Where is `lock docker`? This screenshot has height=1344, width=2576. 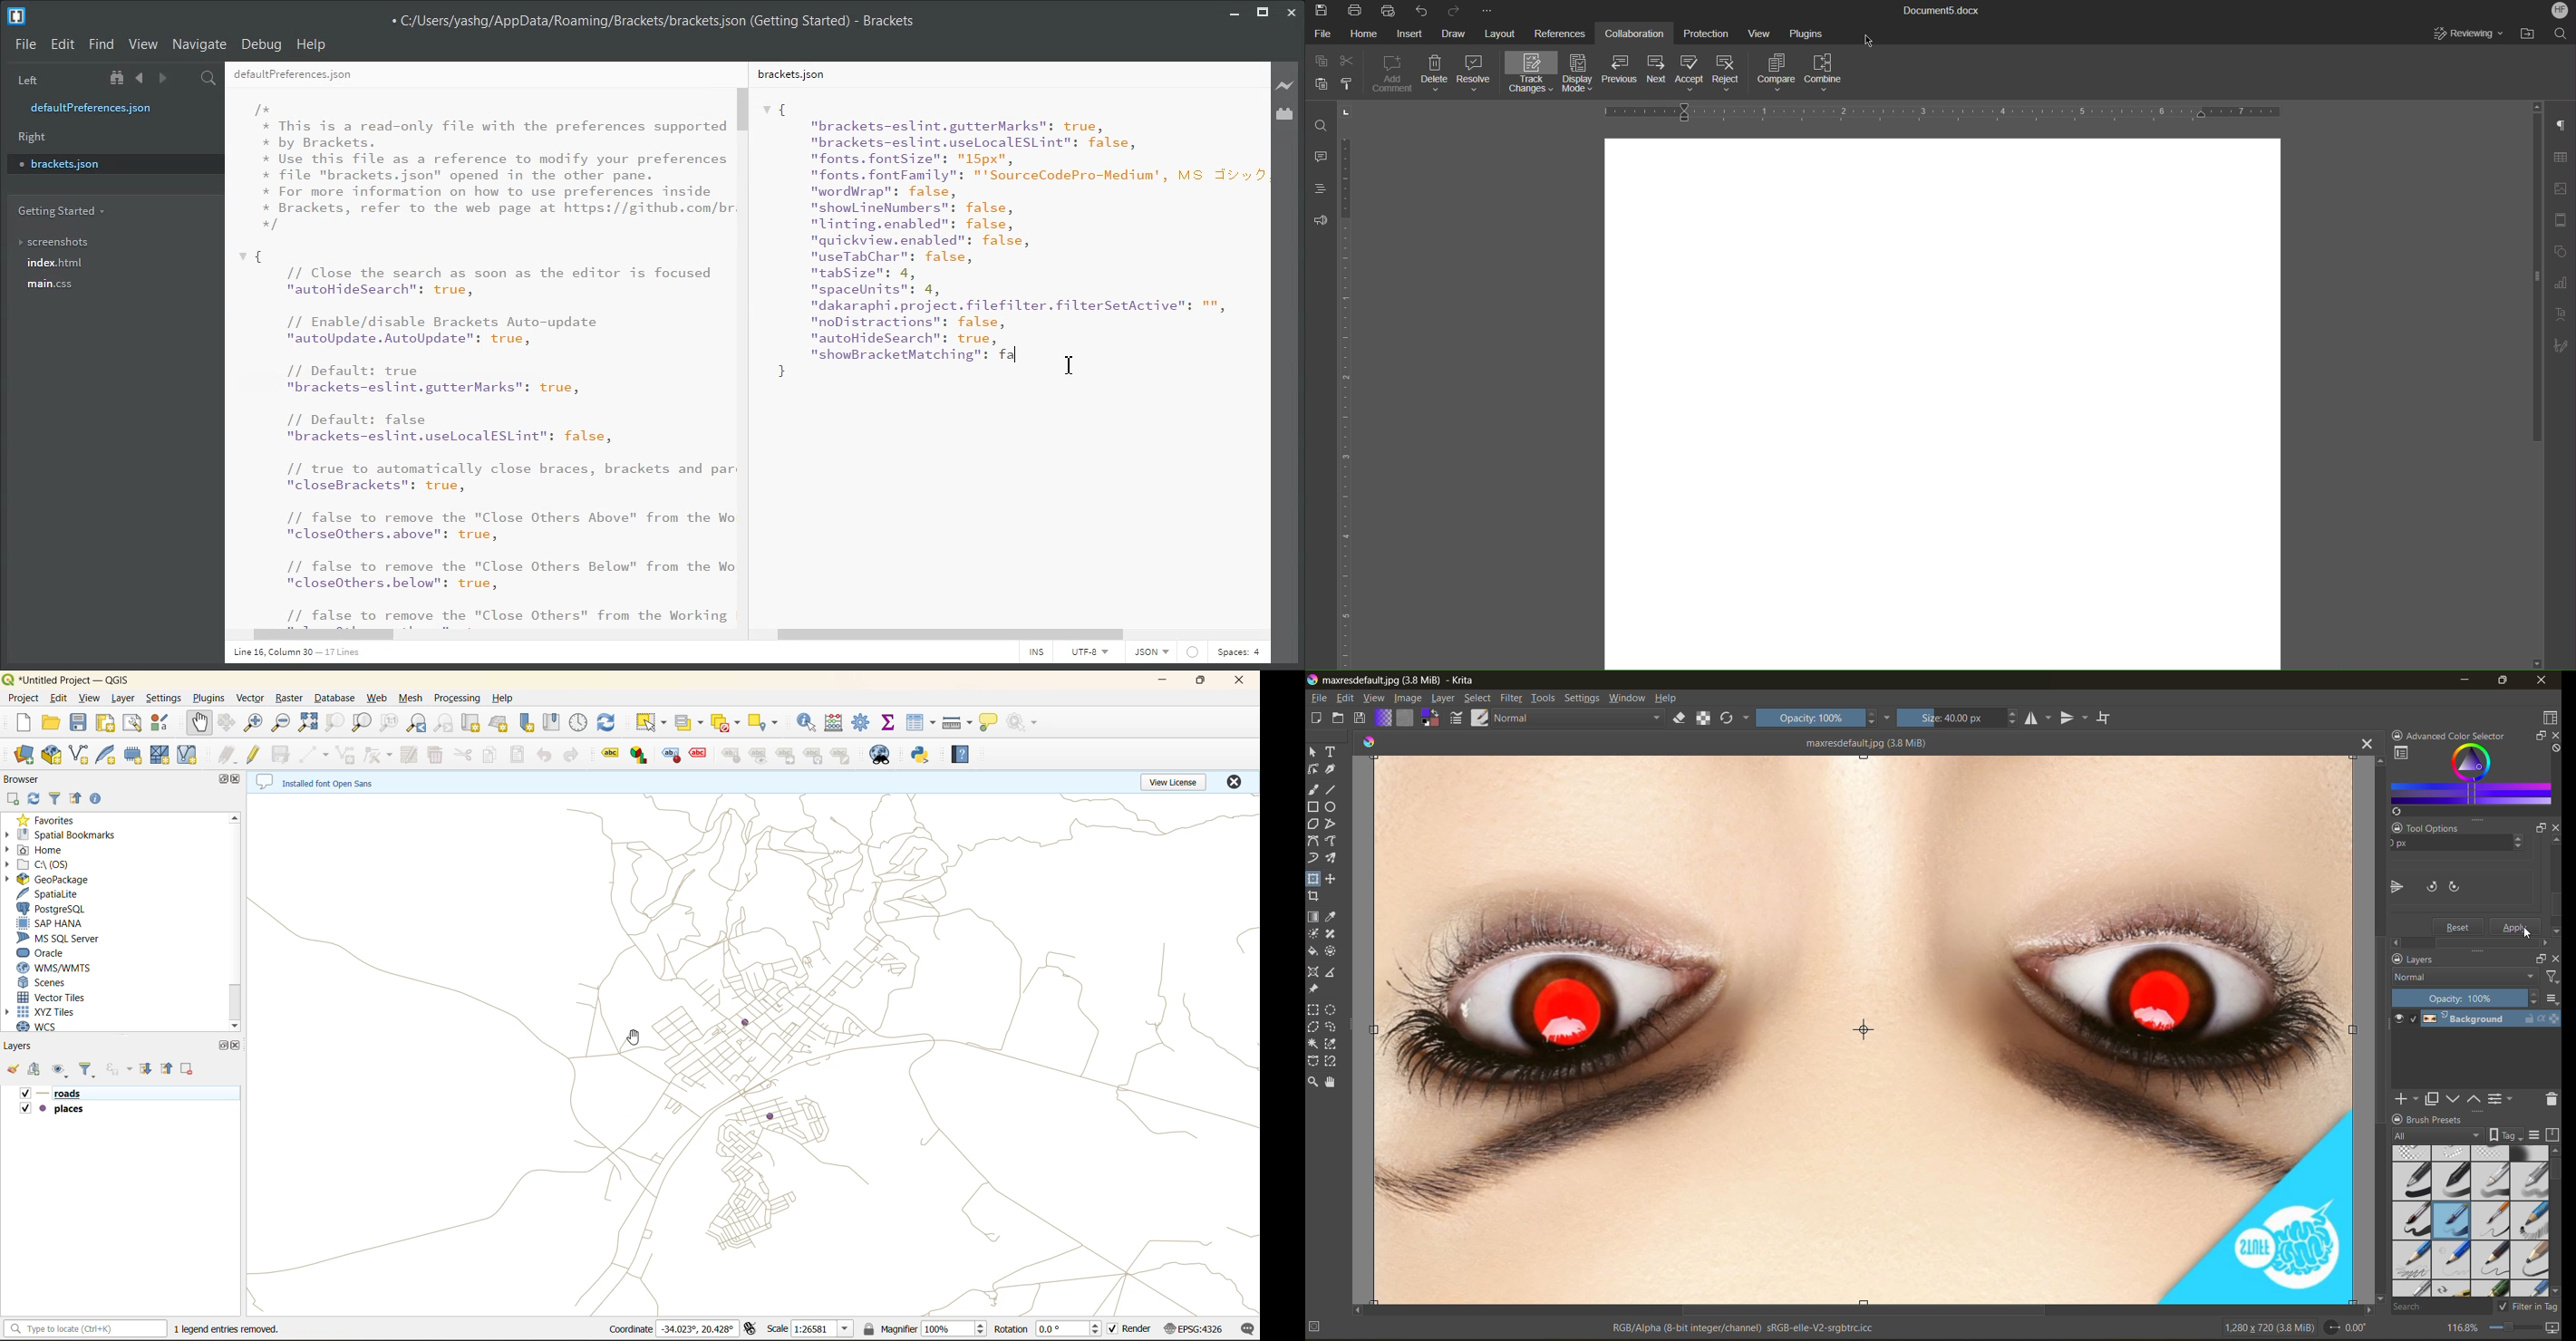 lock docker is located at coordinates (2396, 828).